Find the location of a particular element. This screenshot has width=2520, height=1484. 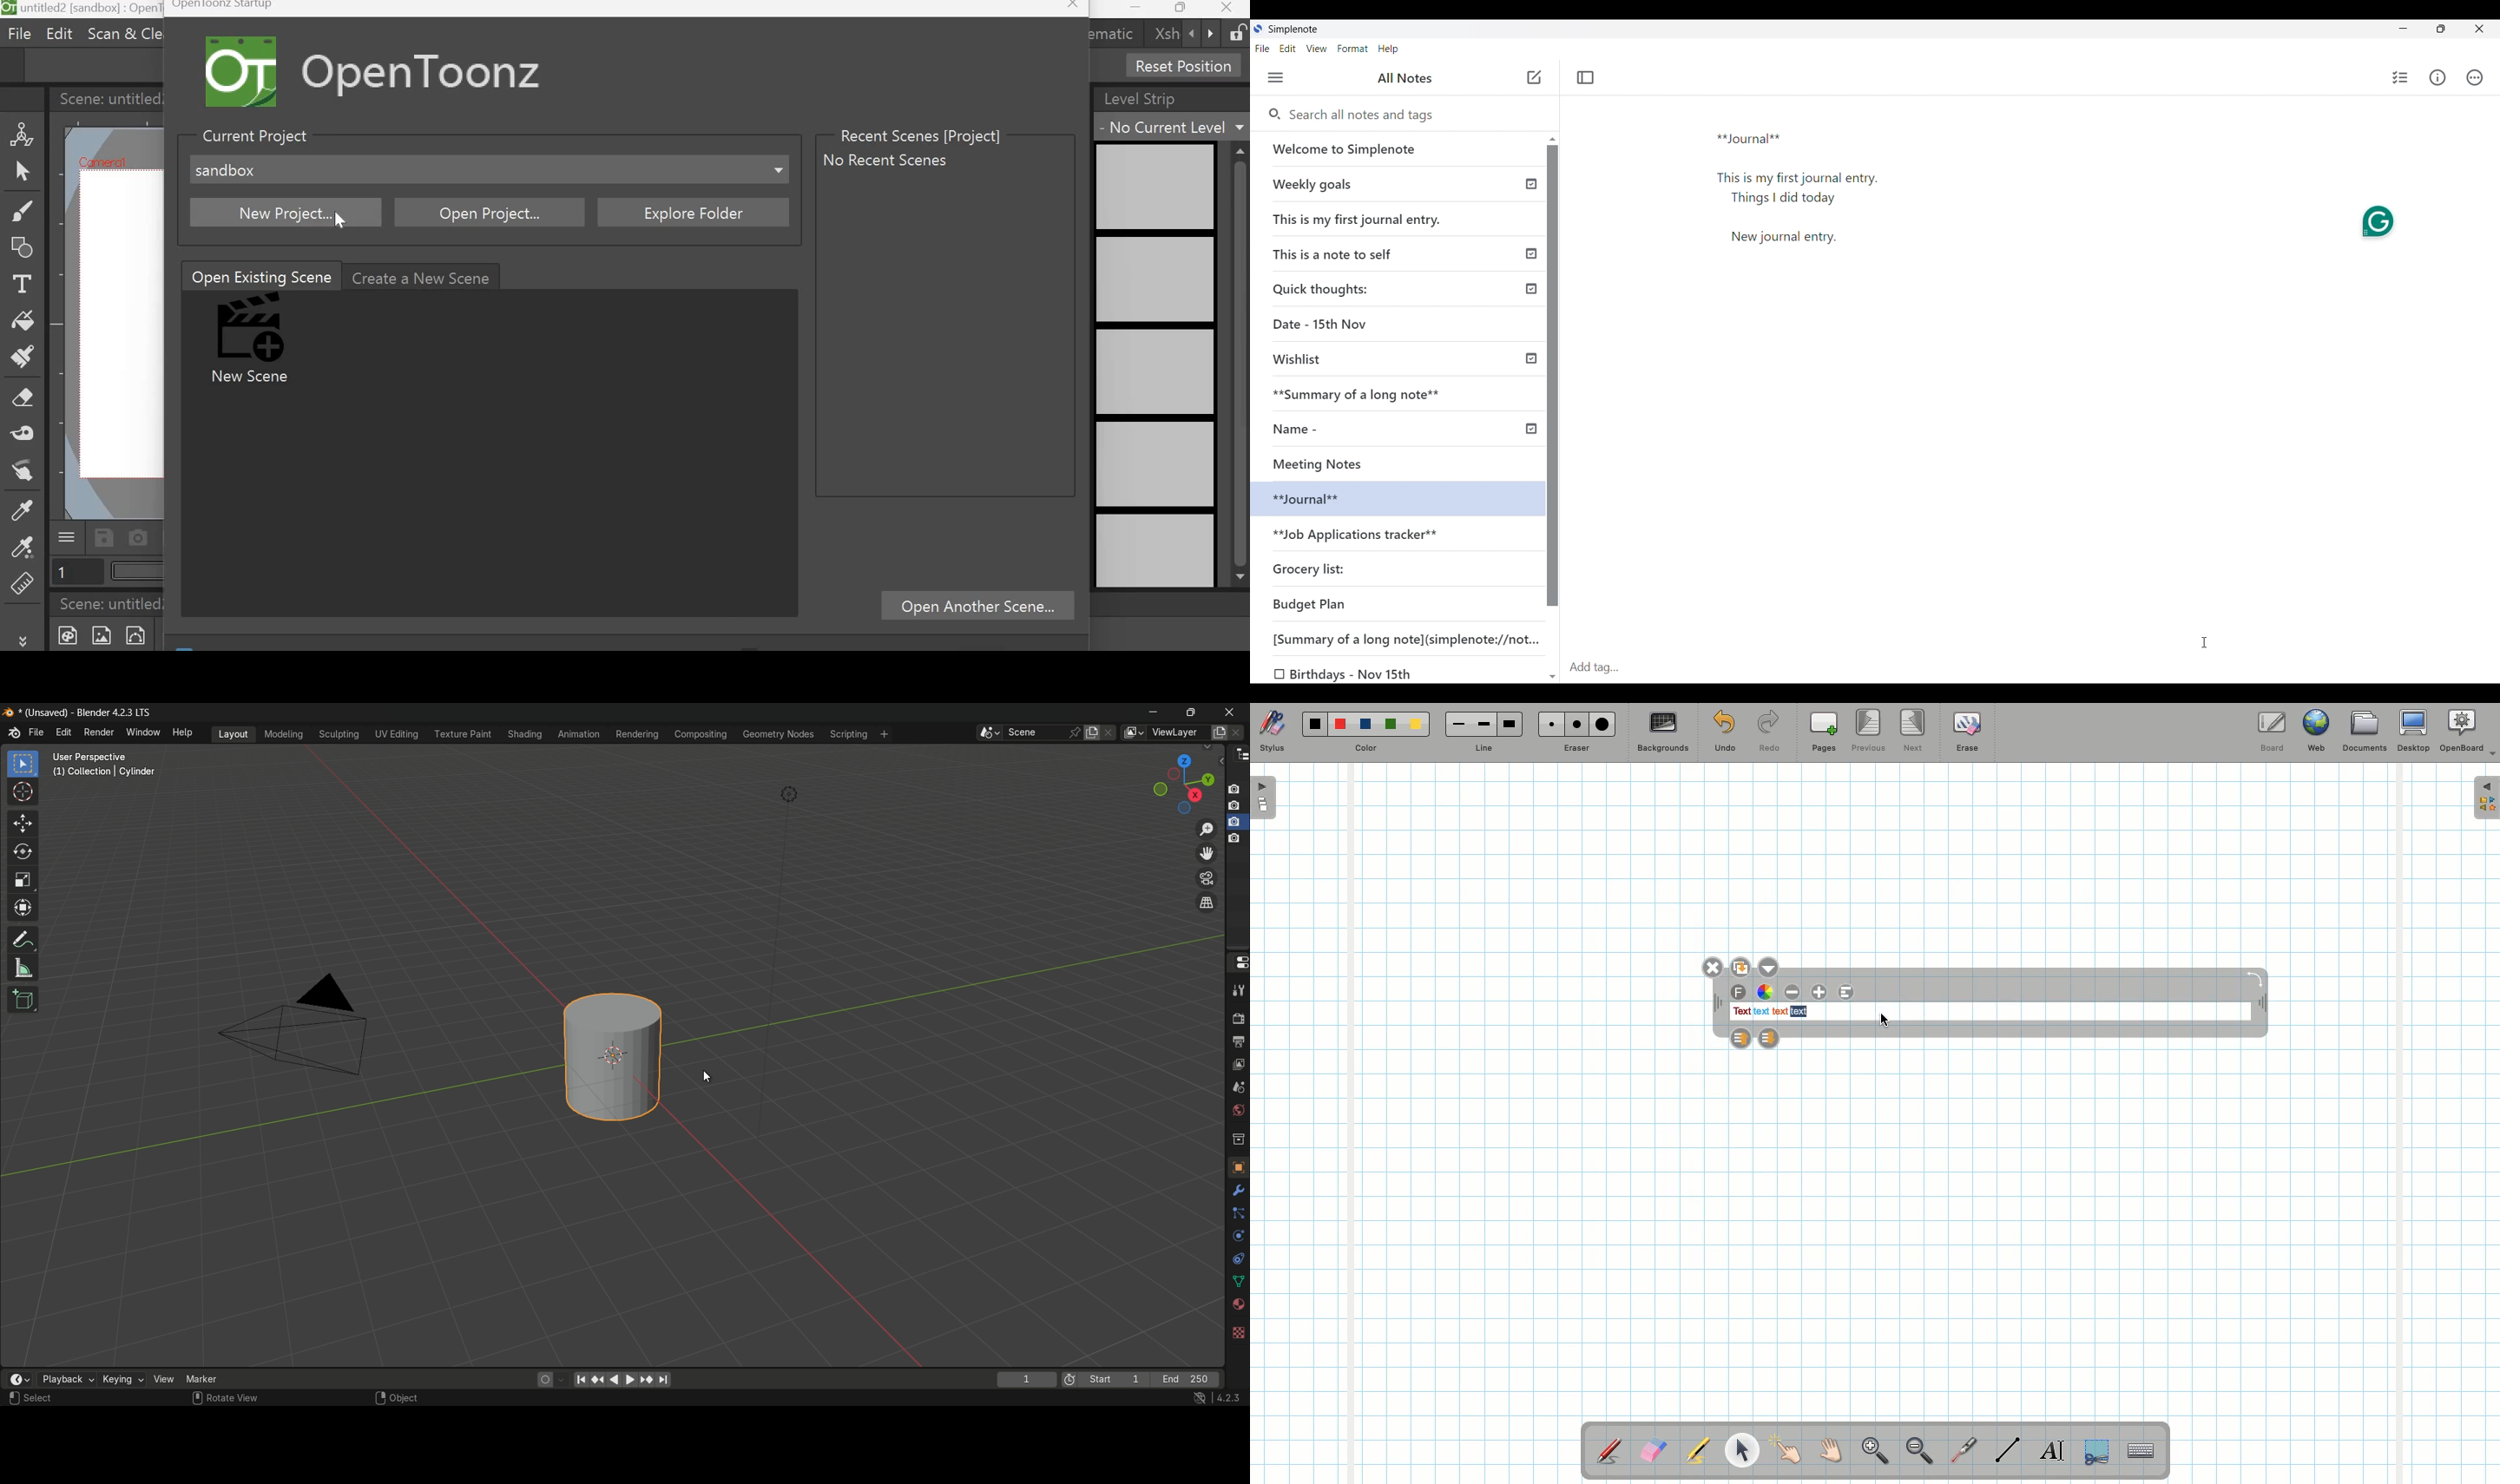

shading is located at coordinates (523, 734).